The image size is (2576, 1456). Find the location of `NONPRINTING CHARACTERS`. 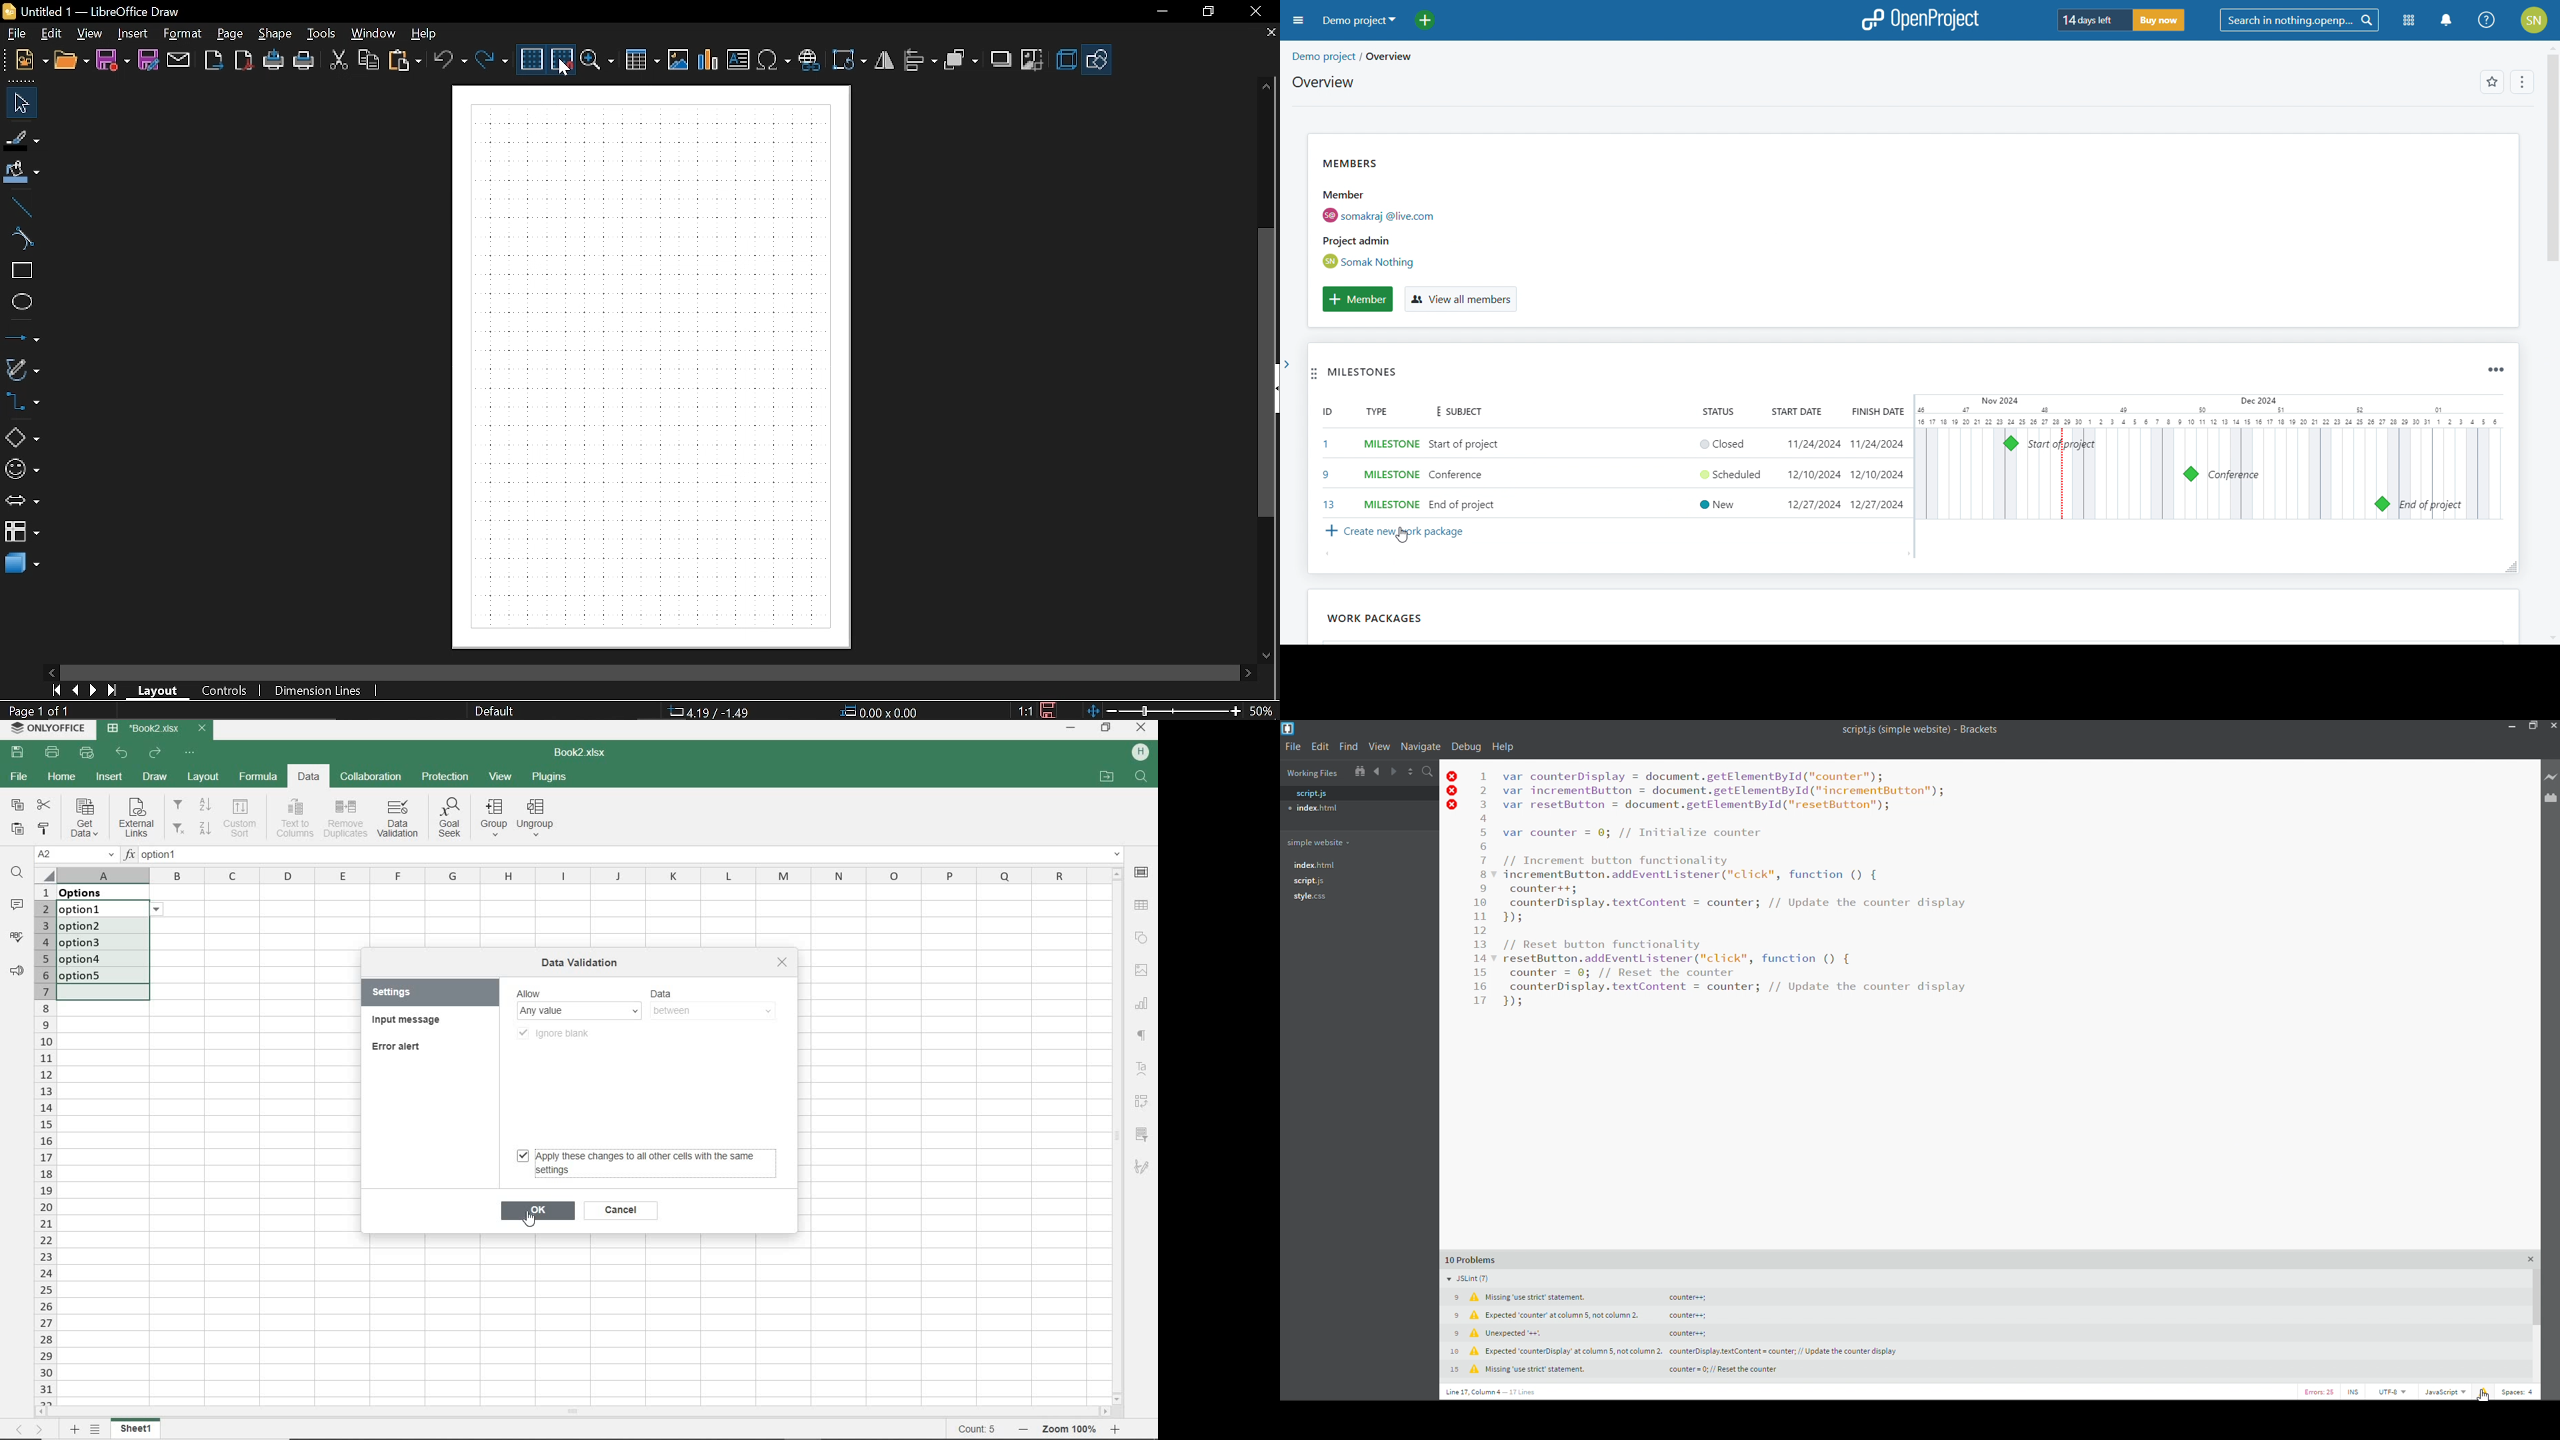

NONPRINTING CHARACTERS is located at coordinates (1144, 1037).